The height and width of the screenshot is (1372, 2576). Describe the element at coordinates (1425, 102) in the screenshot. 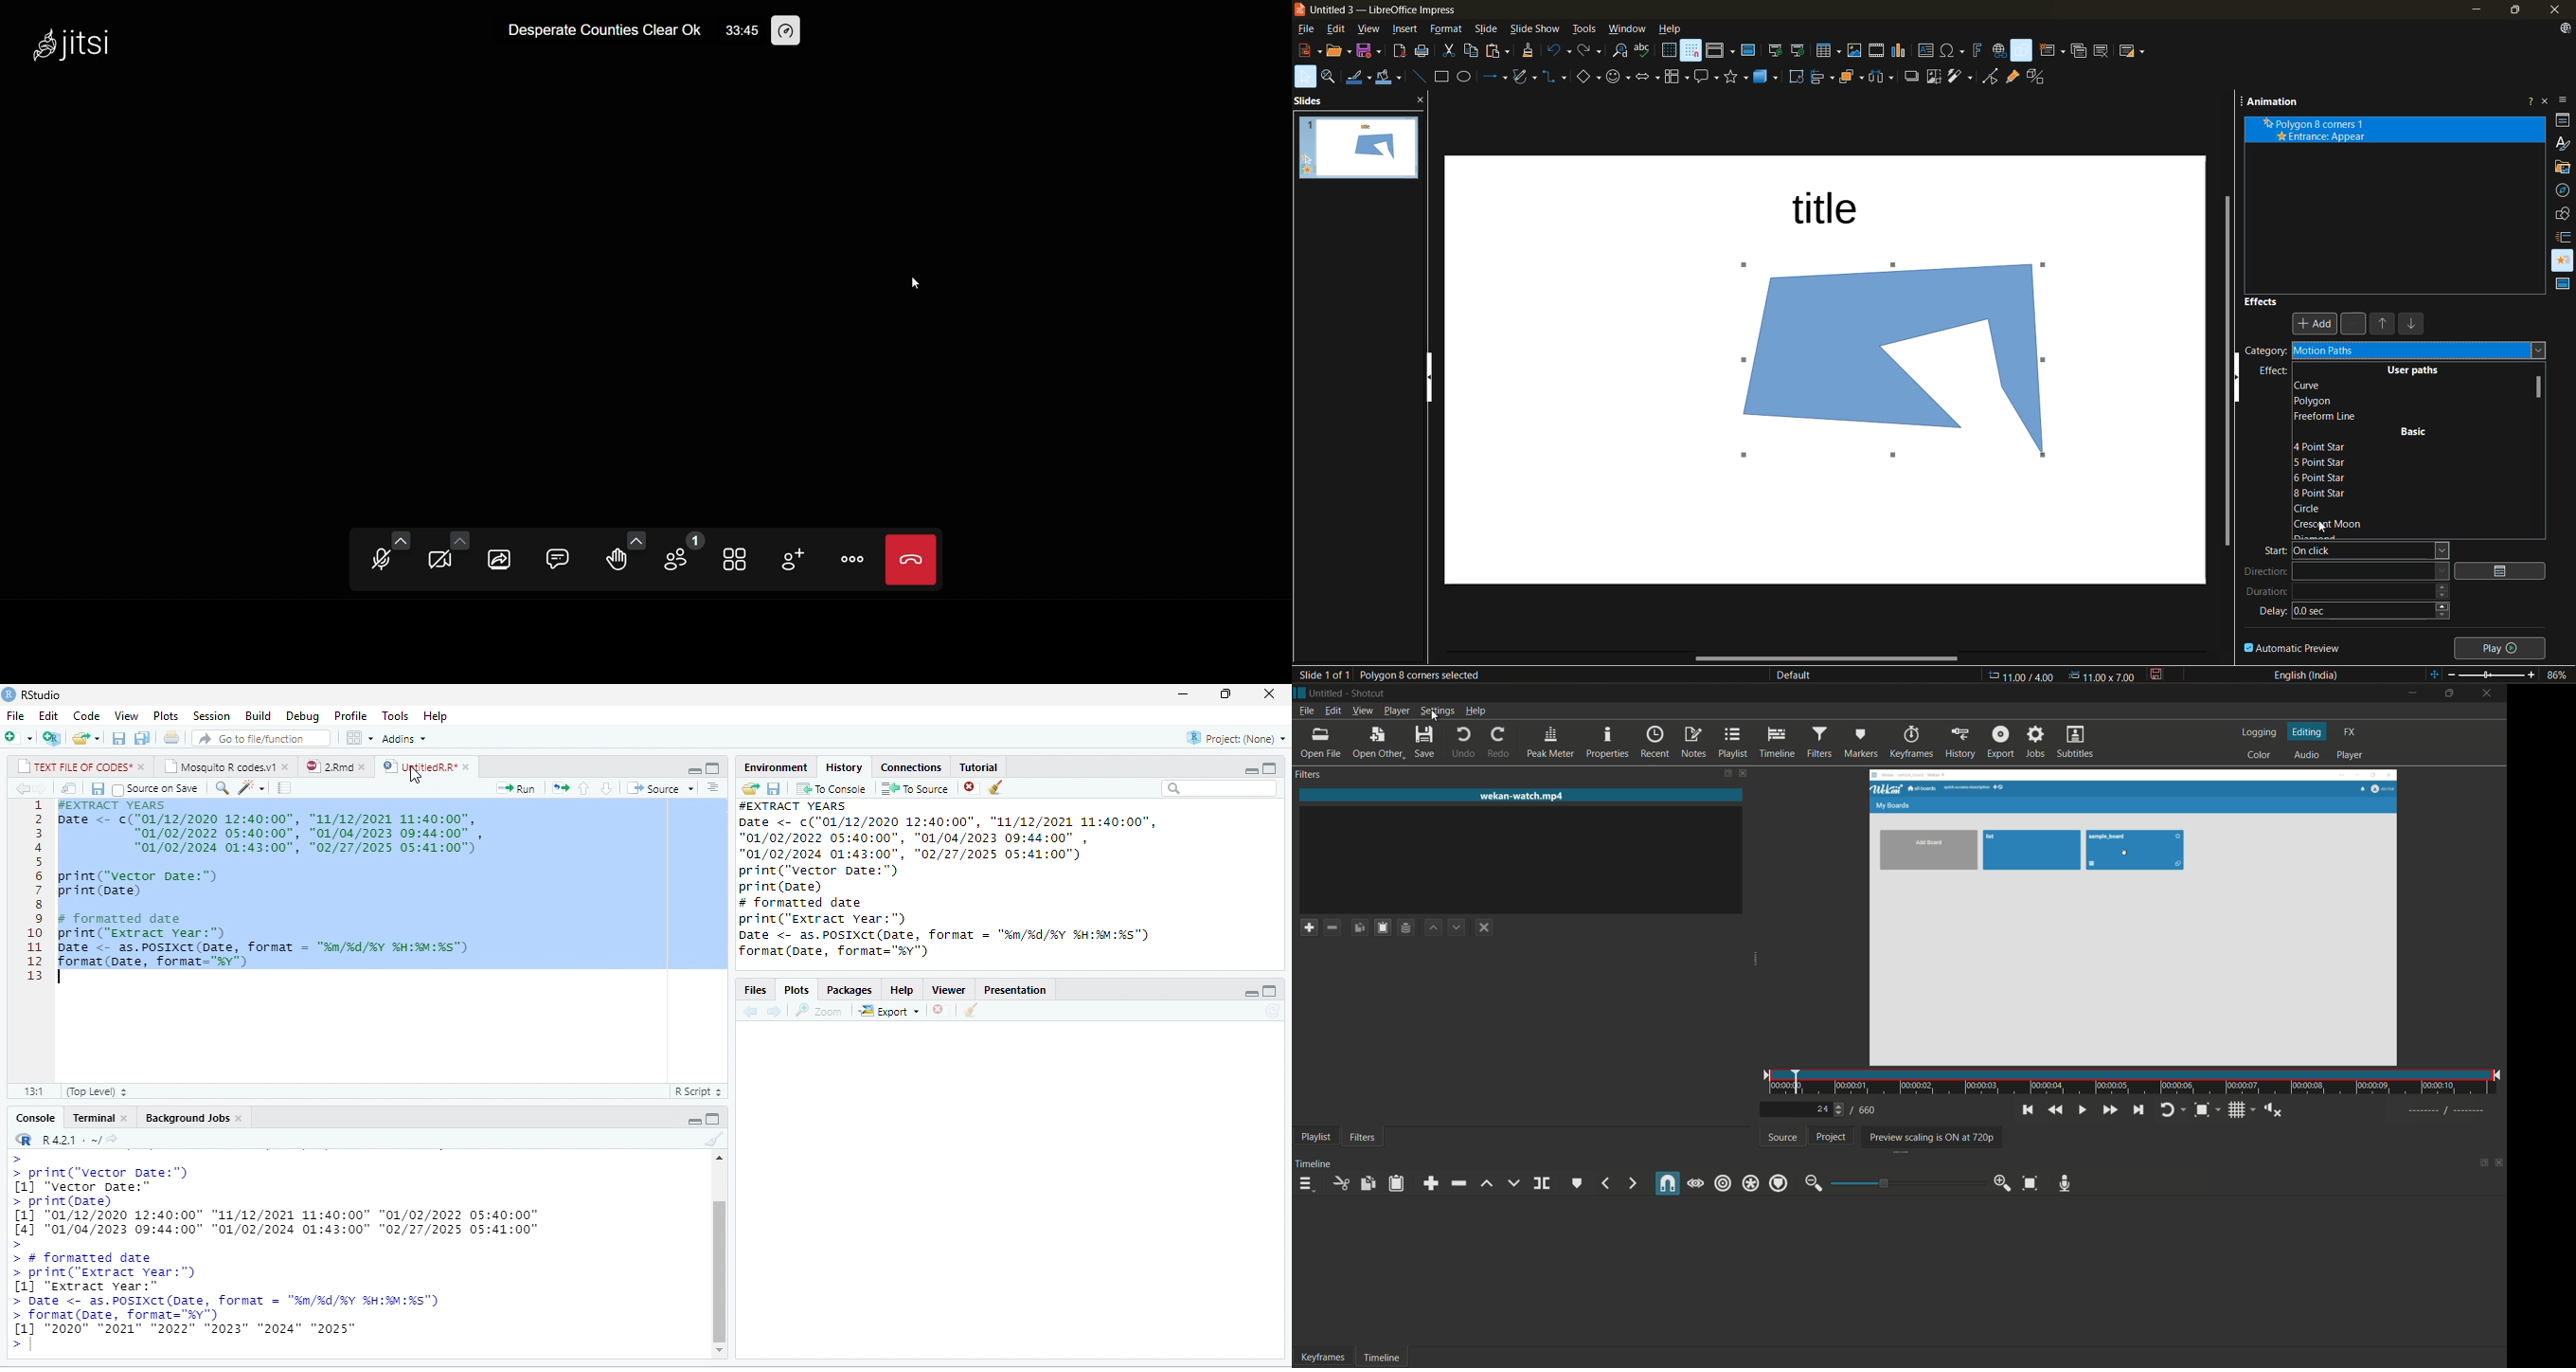

I see `close pane` at that location.